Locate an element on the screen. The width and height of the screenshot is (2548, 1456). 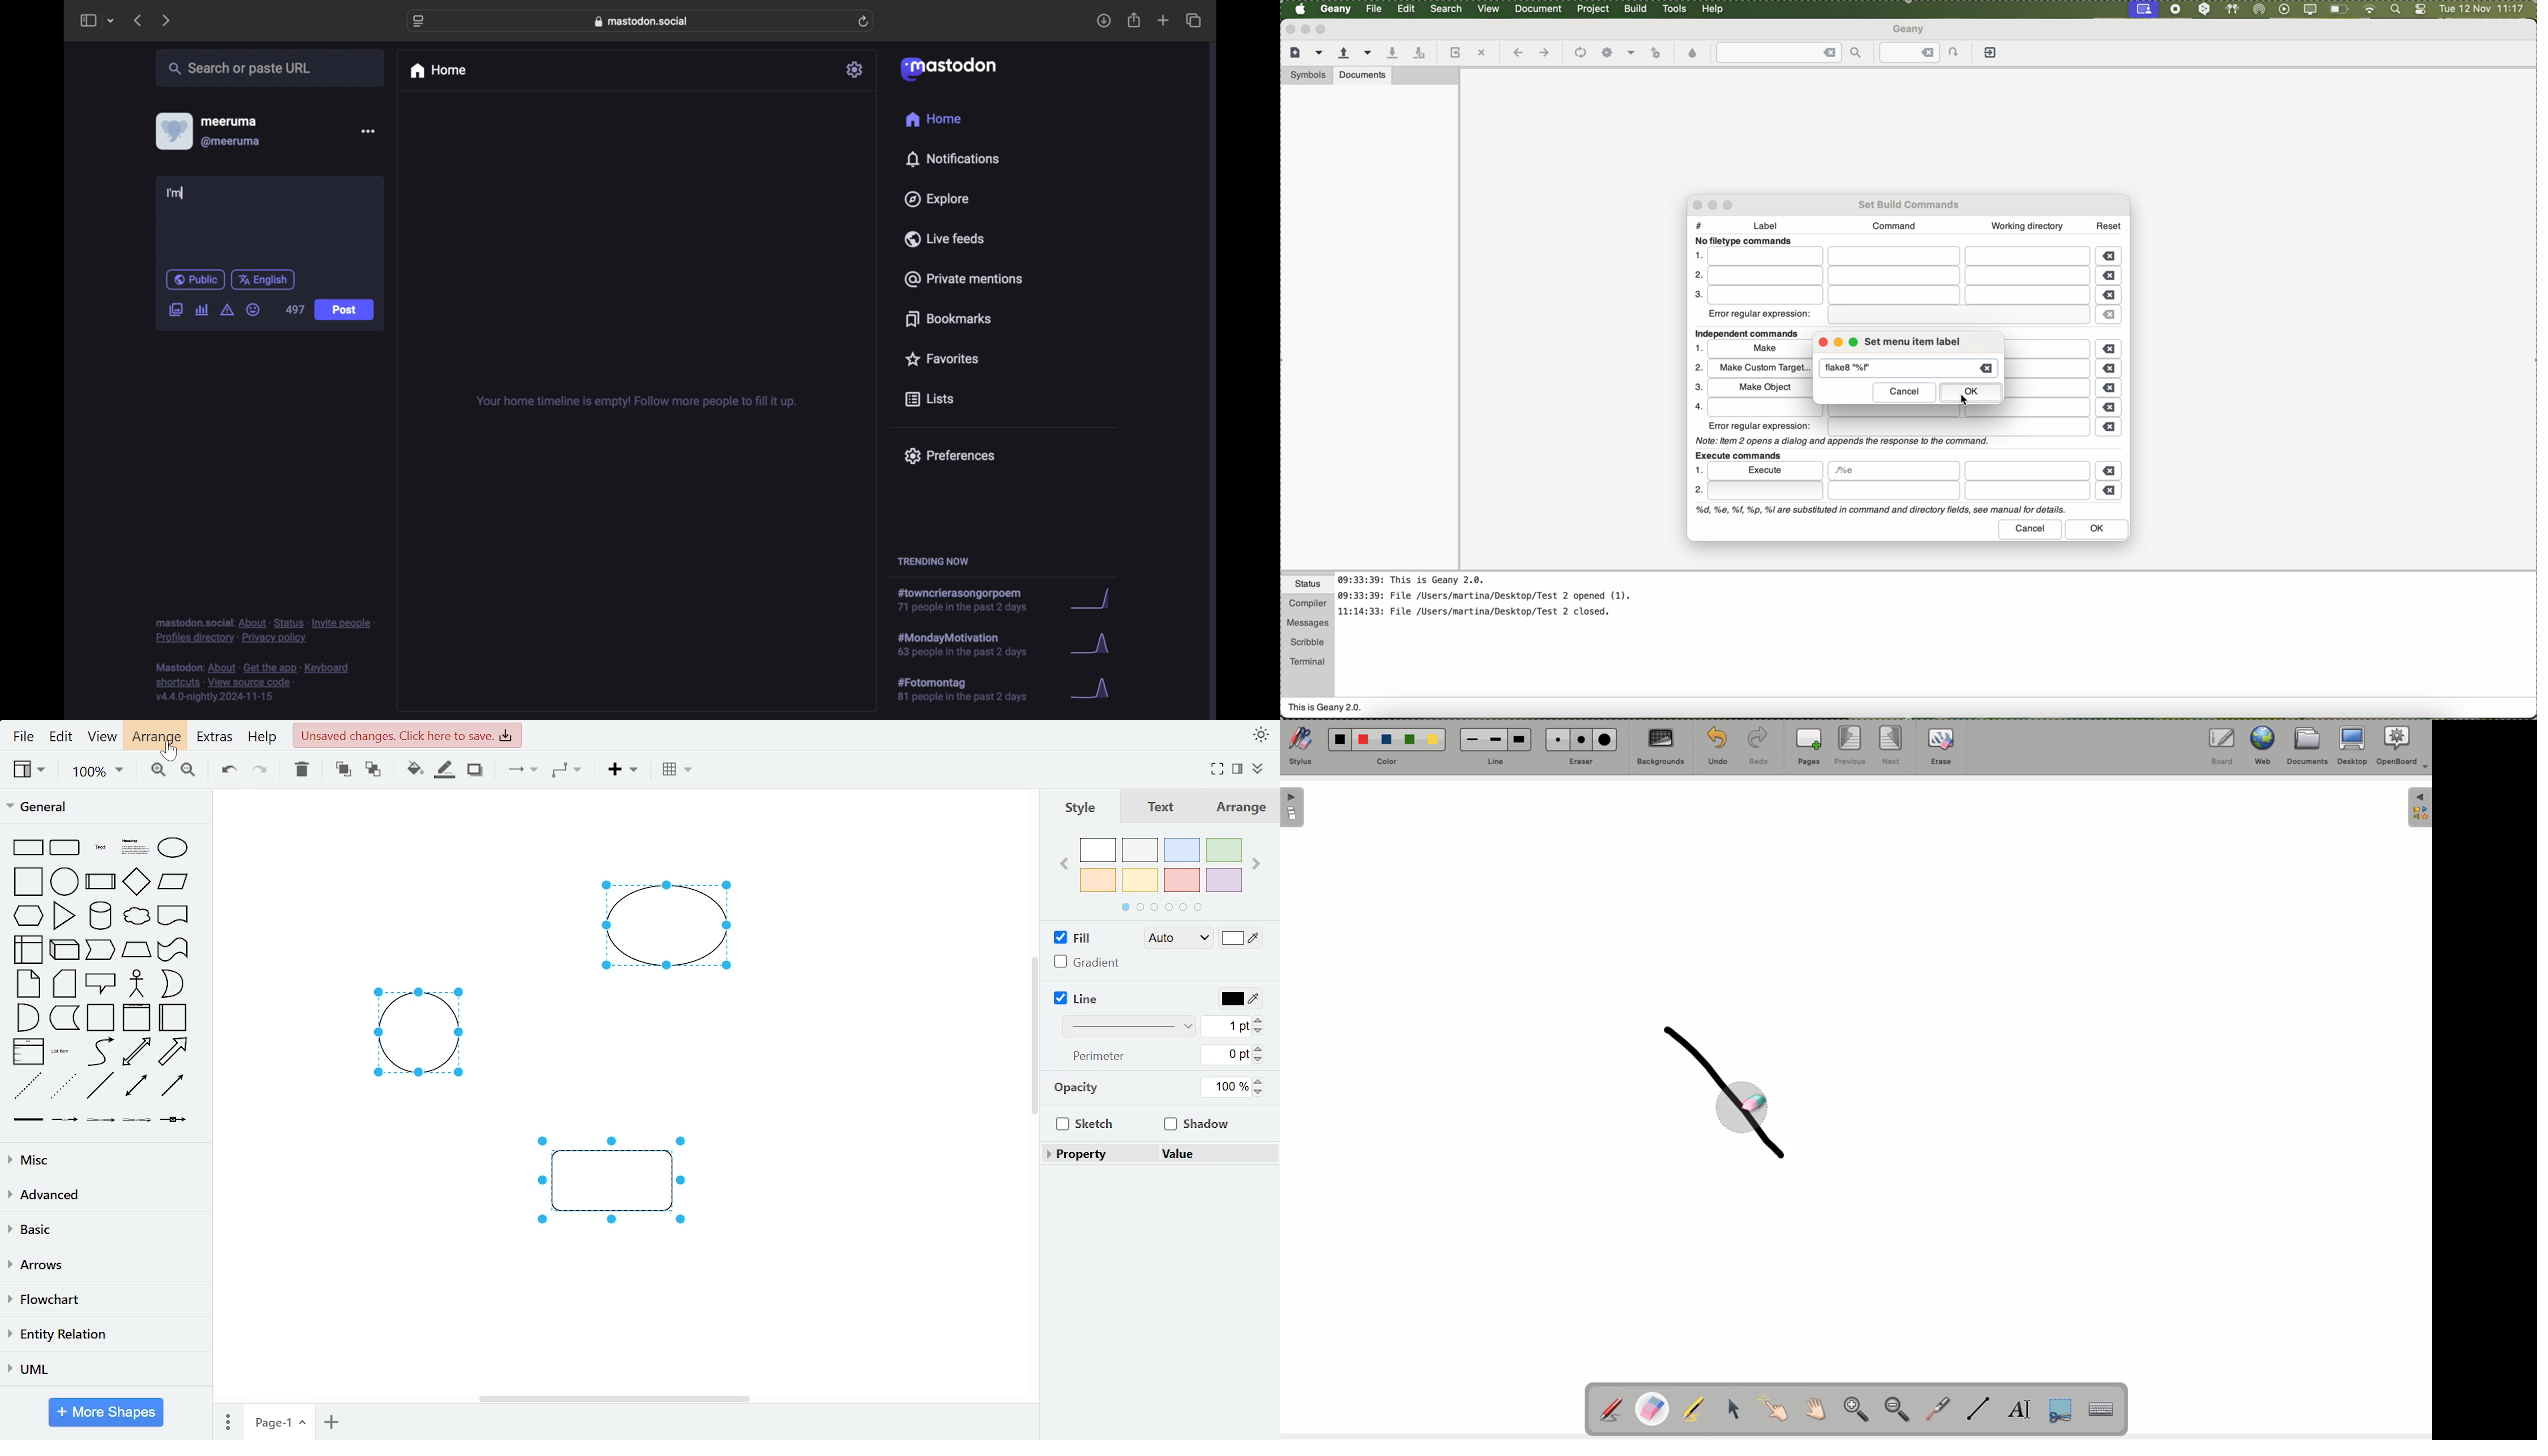
100% is located at coordinates (97, 772).